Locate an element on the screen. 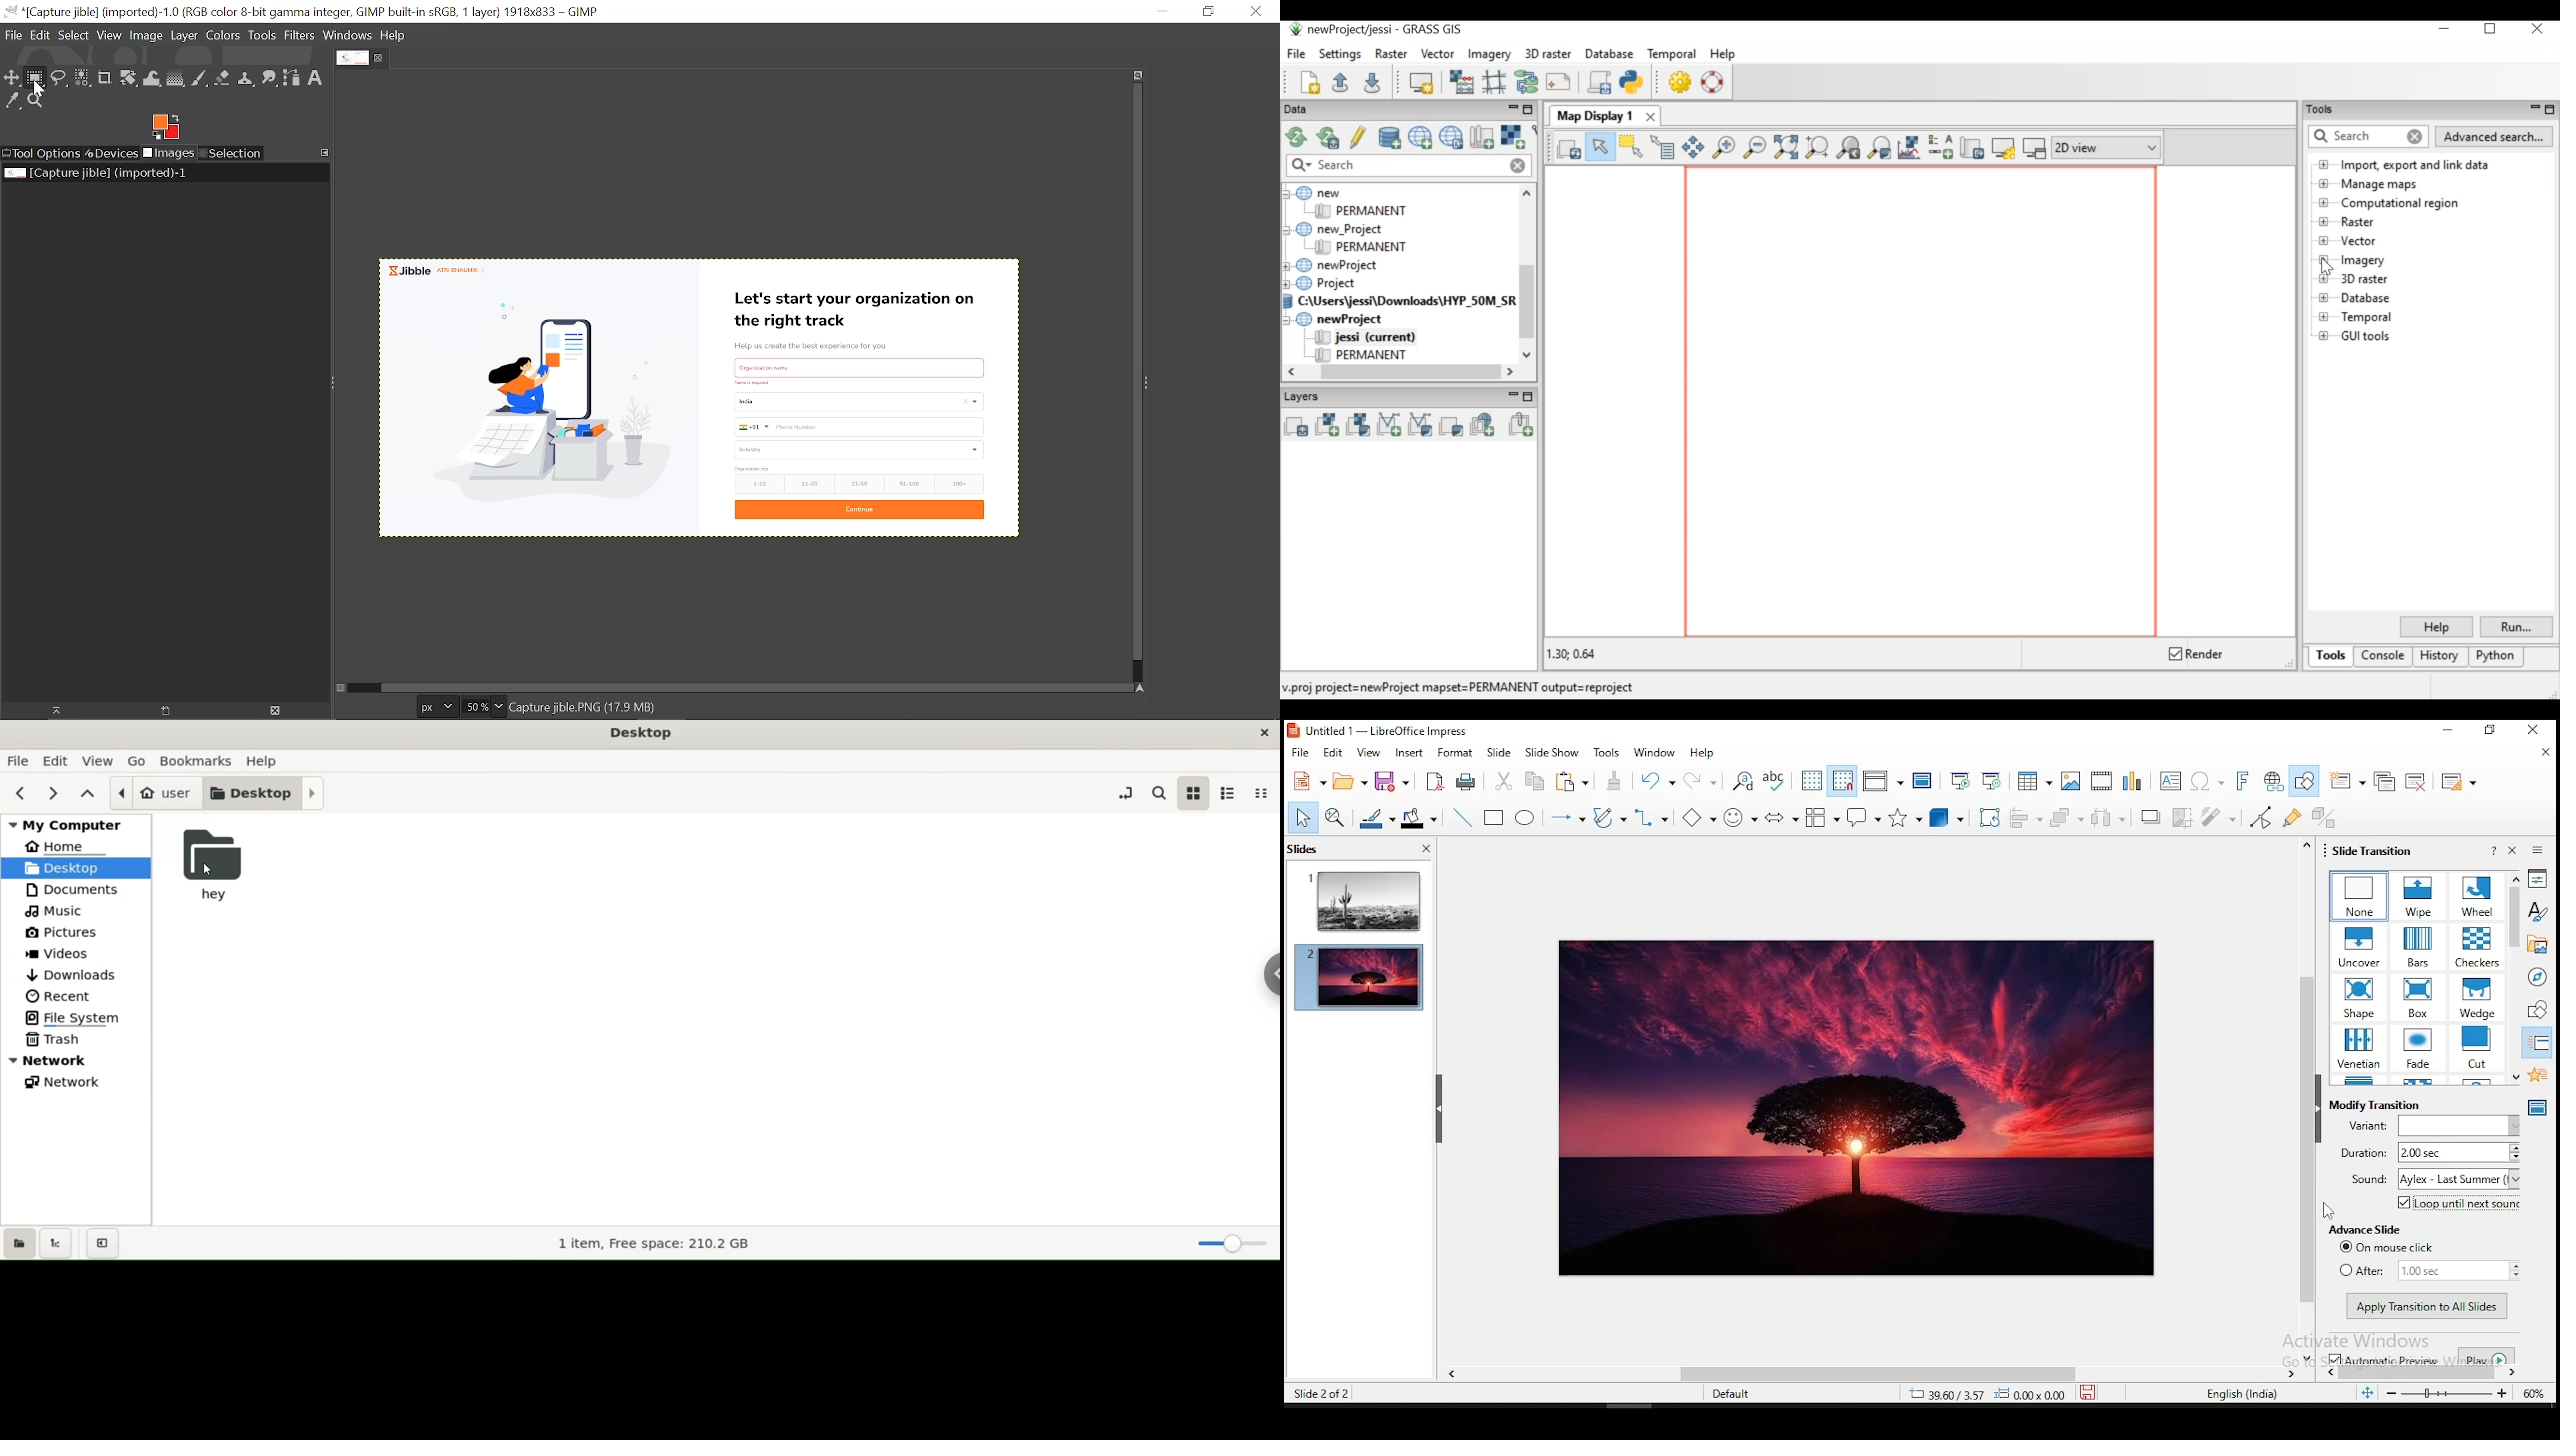 The image size is (2576, 1456). slide transitions is located at coordinates (2537, 1044).